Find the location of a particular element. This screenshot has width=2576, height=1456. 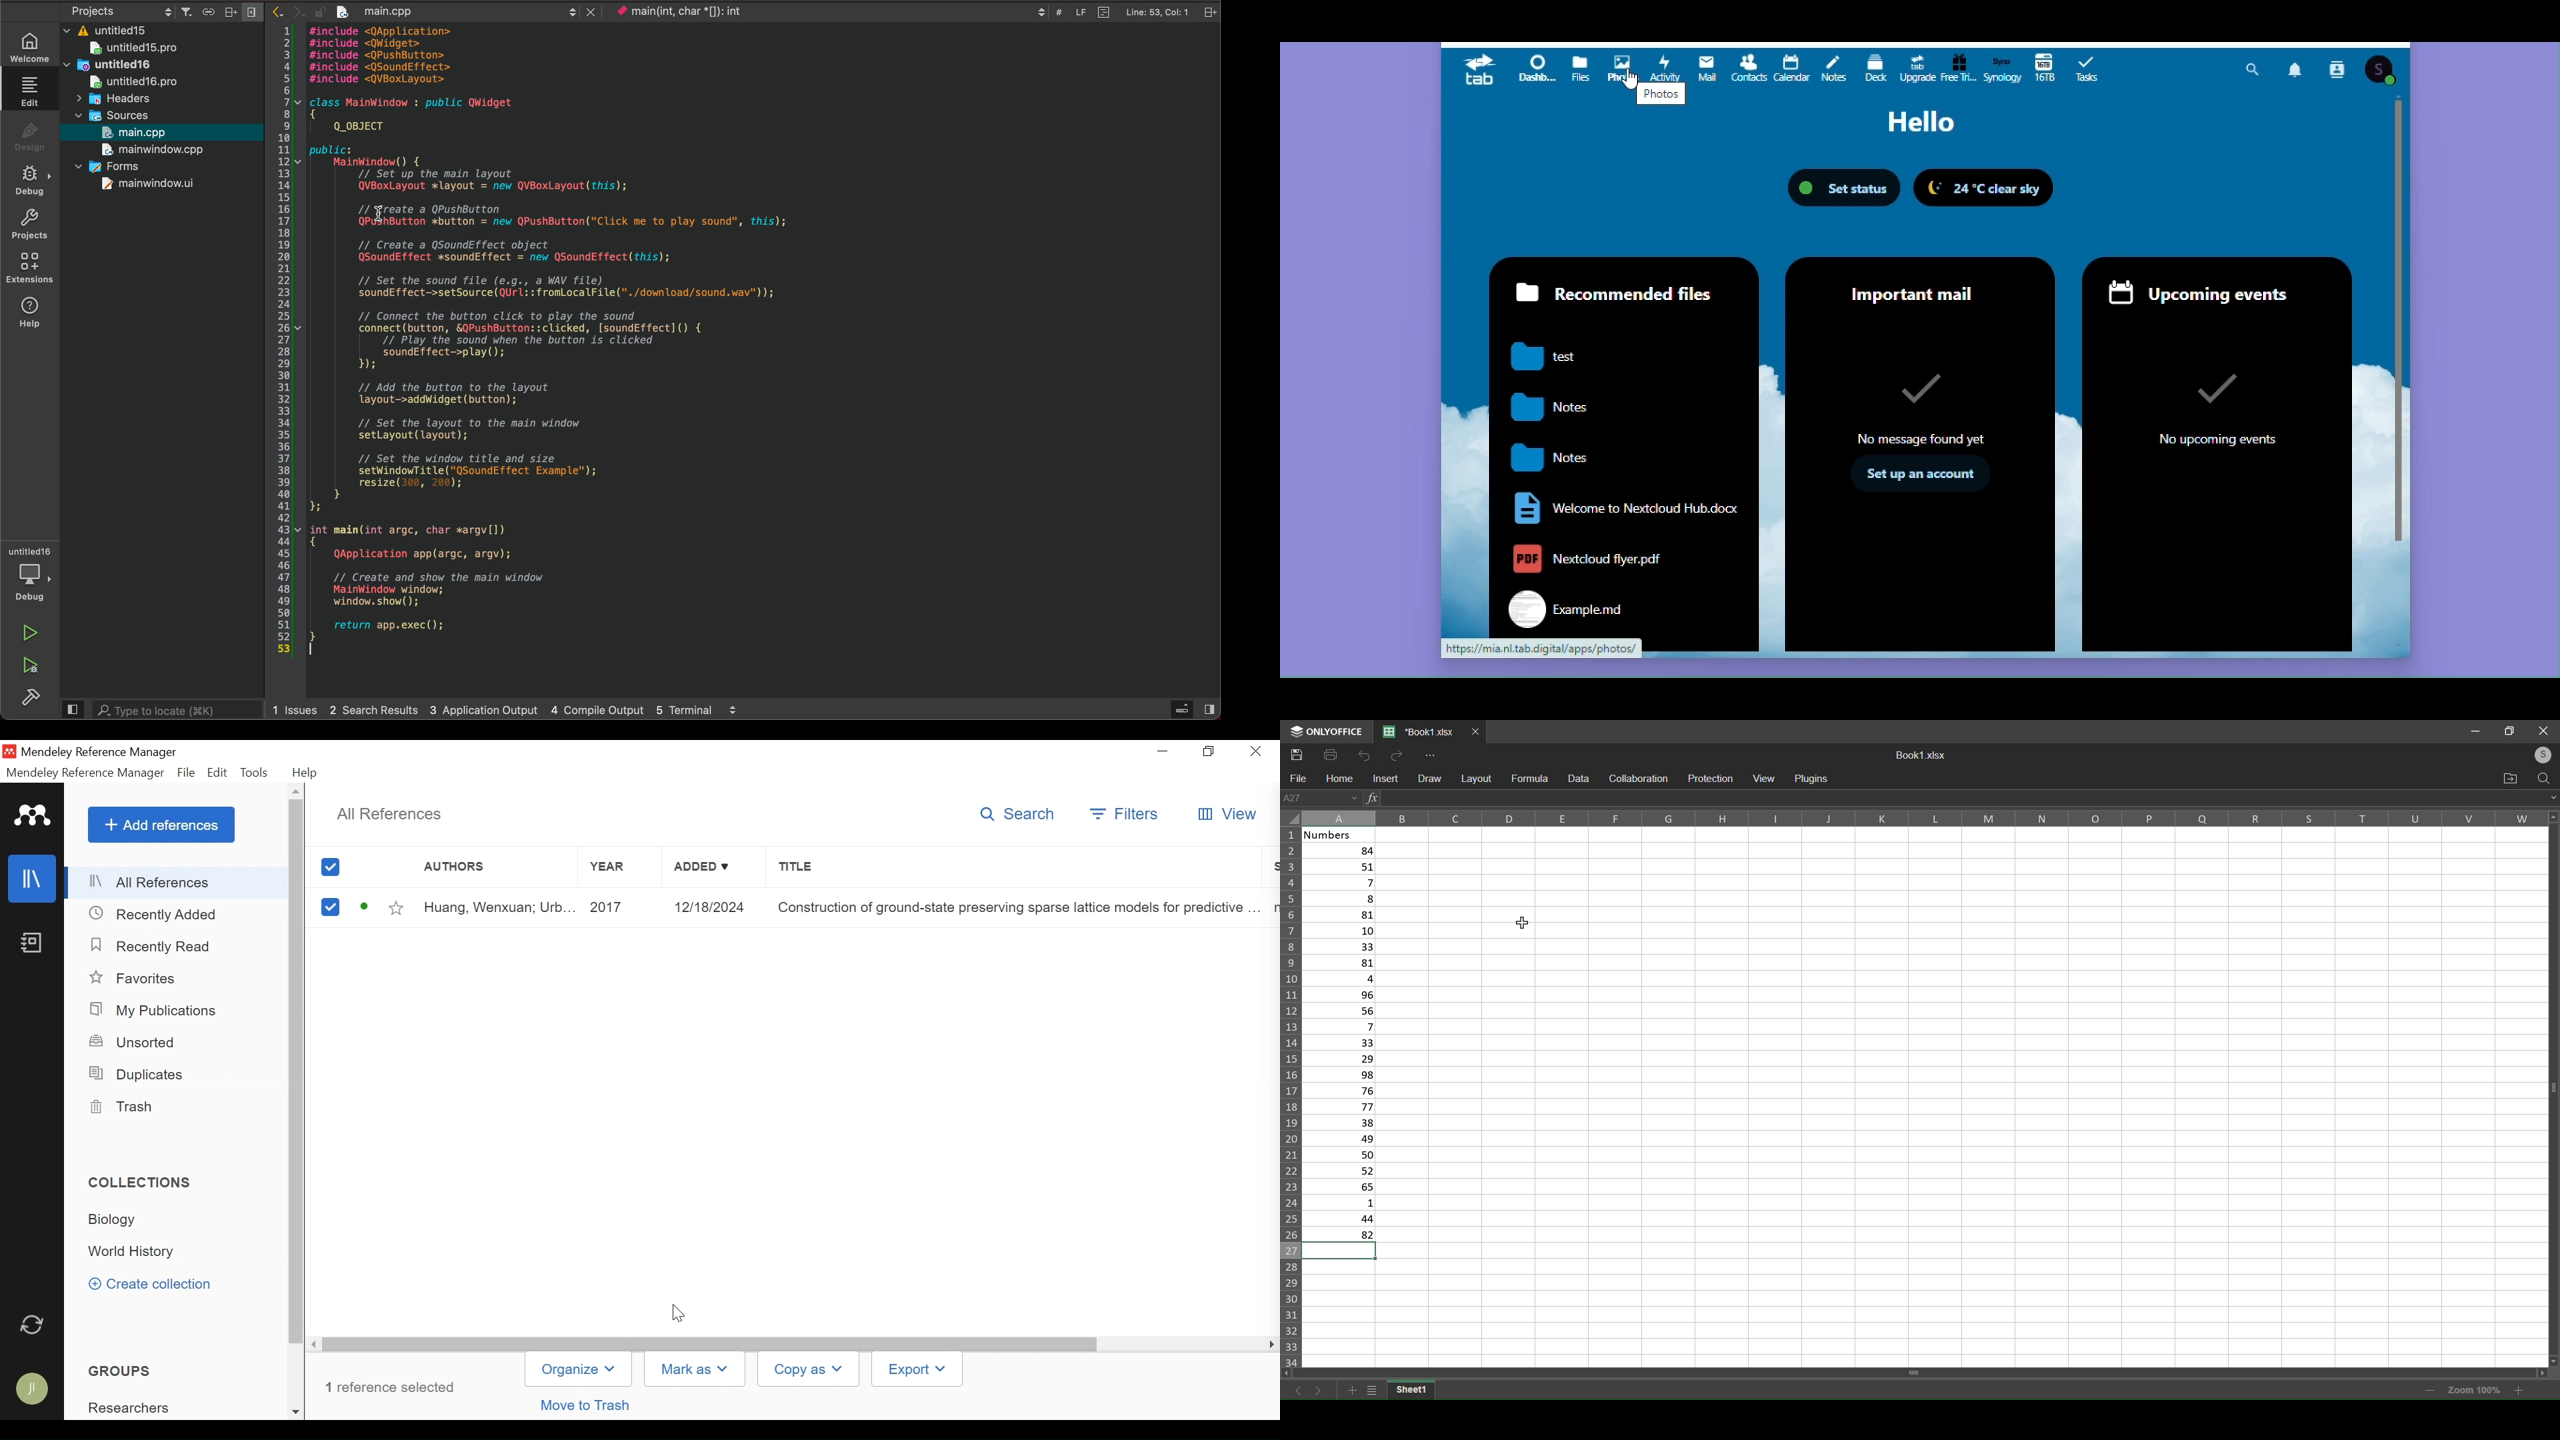

Recently Read is located at coordinates (151, 946).